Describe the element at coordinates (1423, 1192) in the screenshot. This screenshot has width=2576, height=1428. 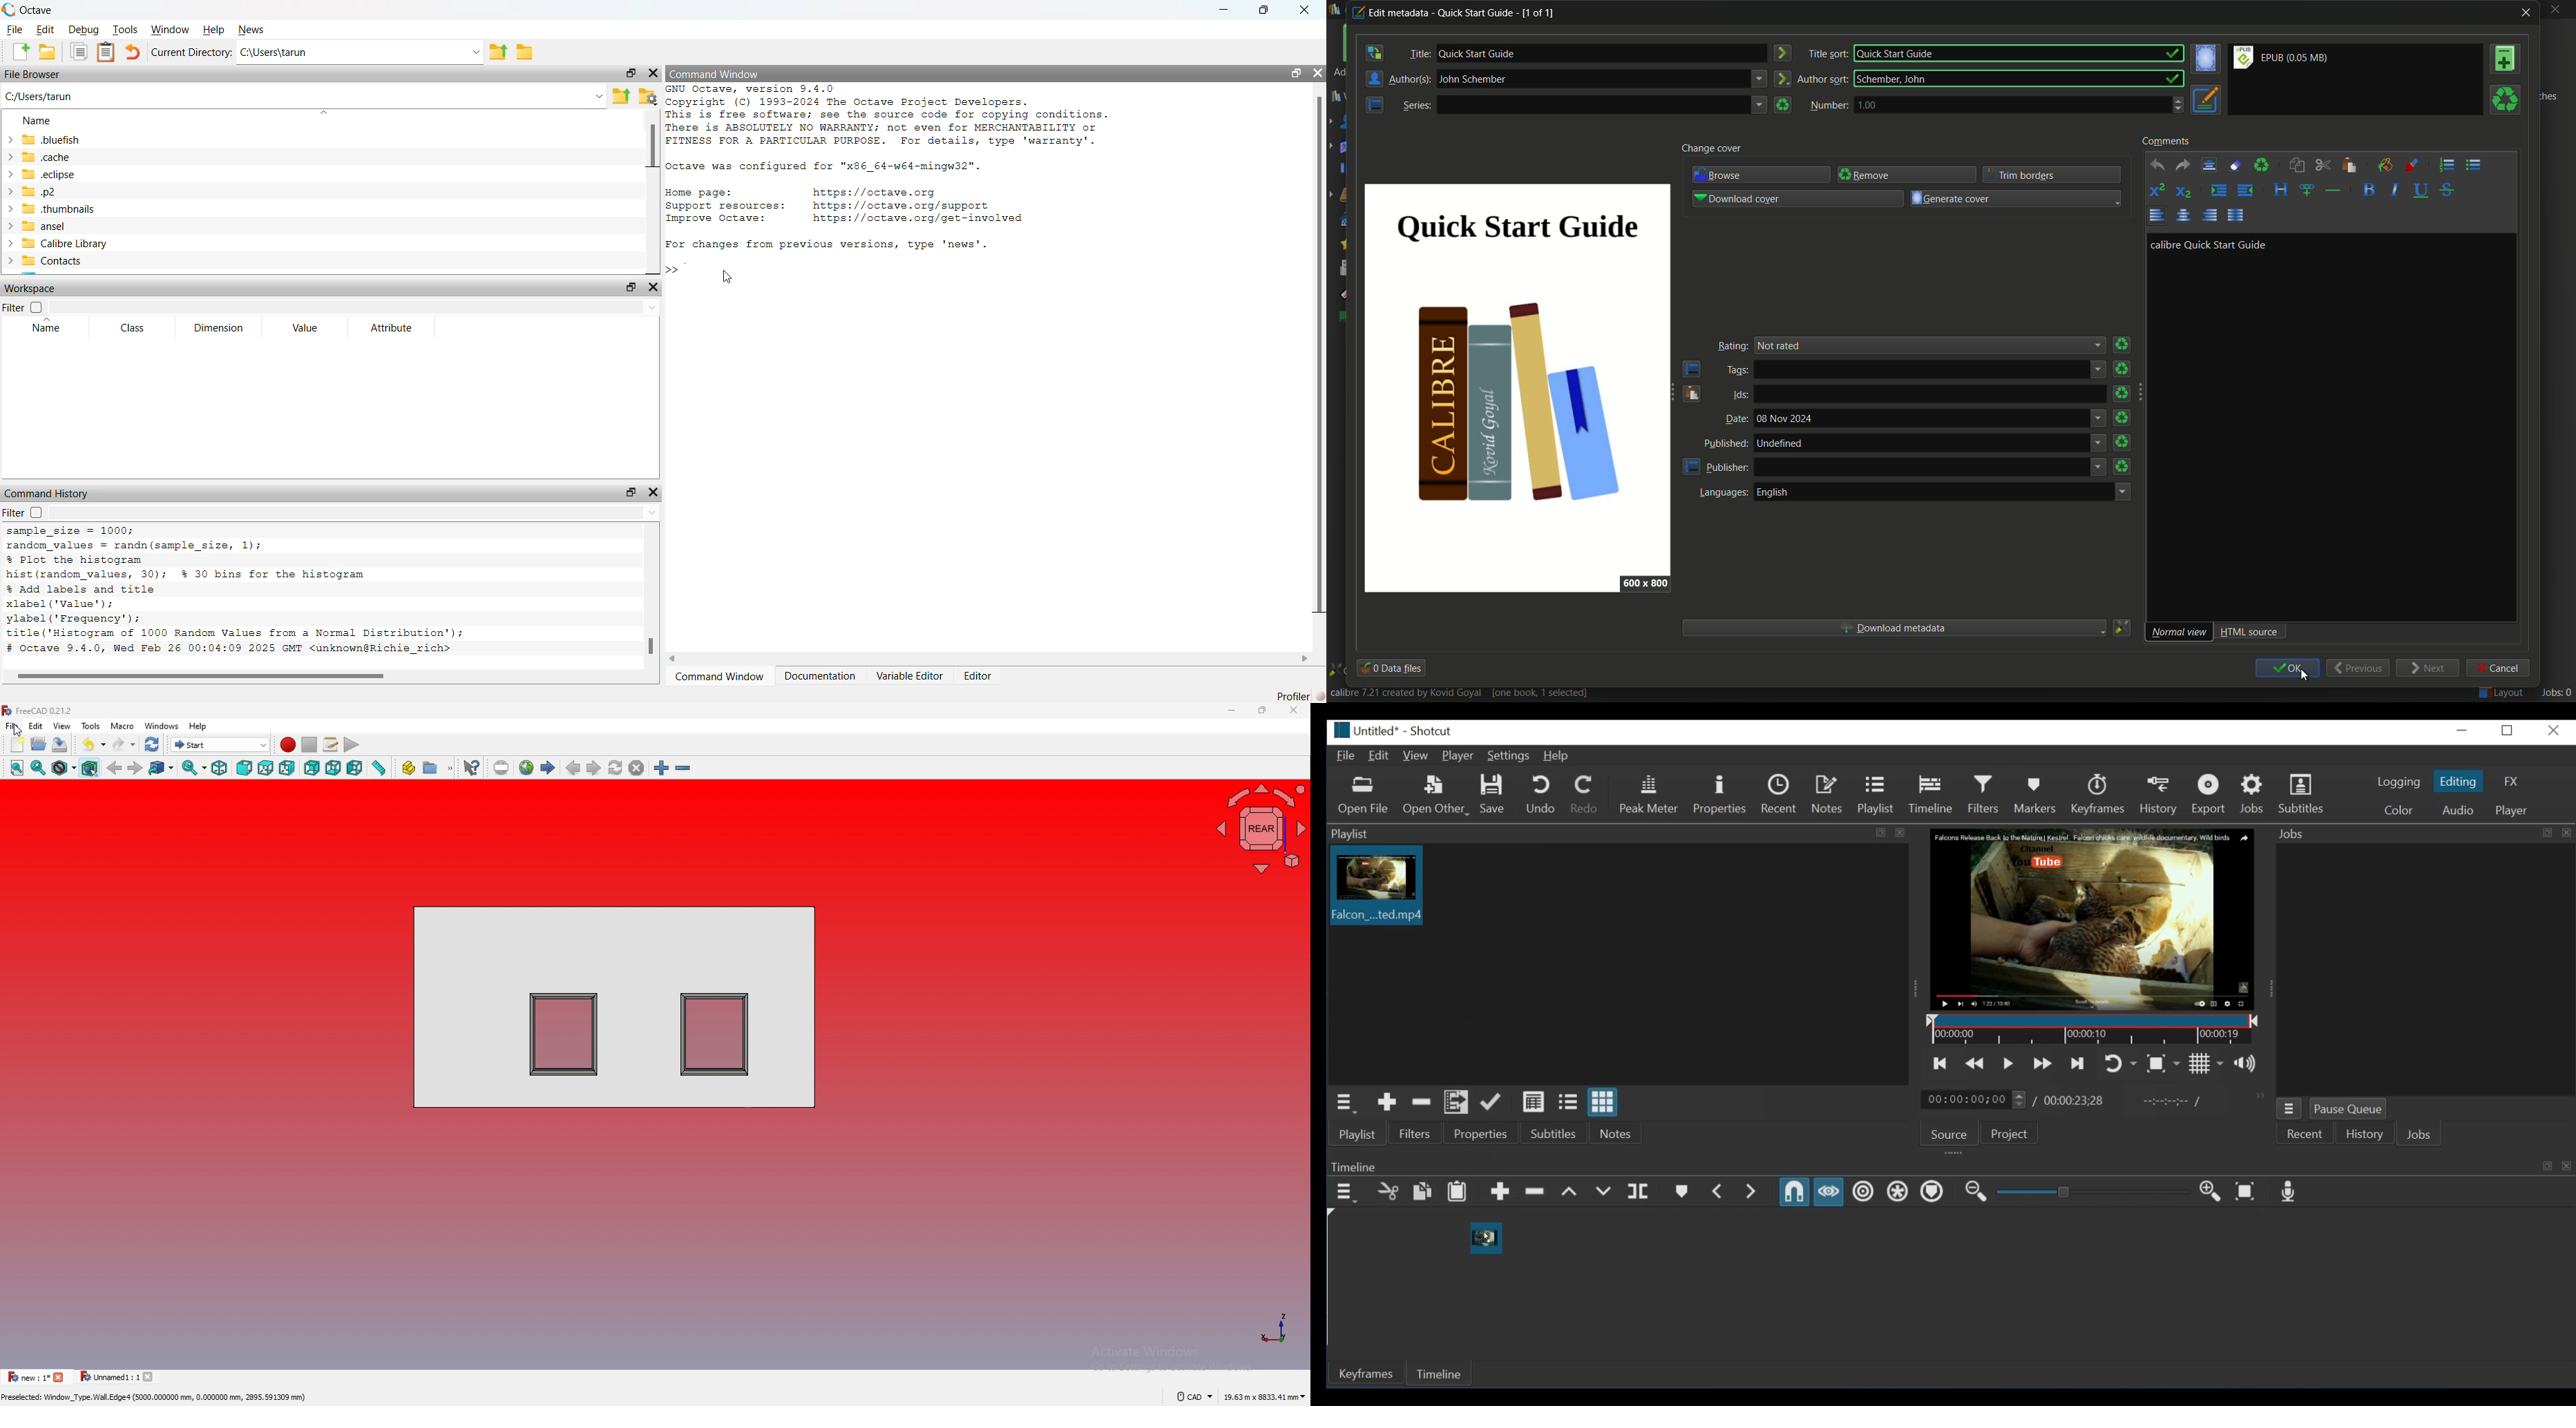
I see `Copy` at that location.